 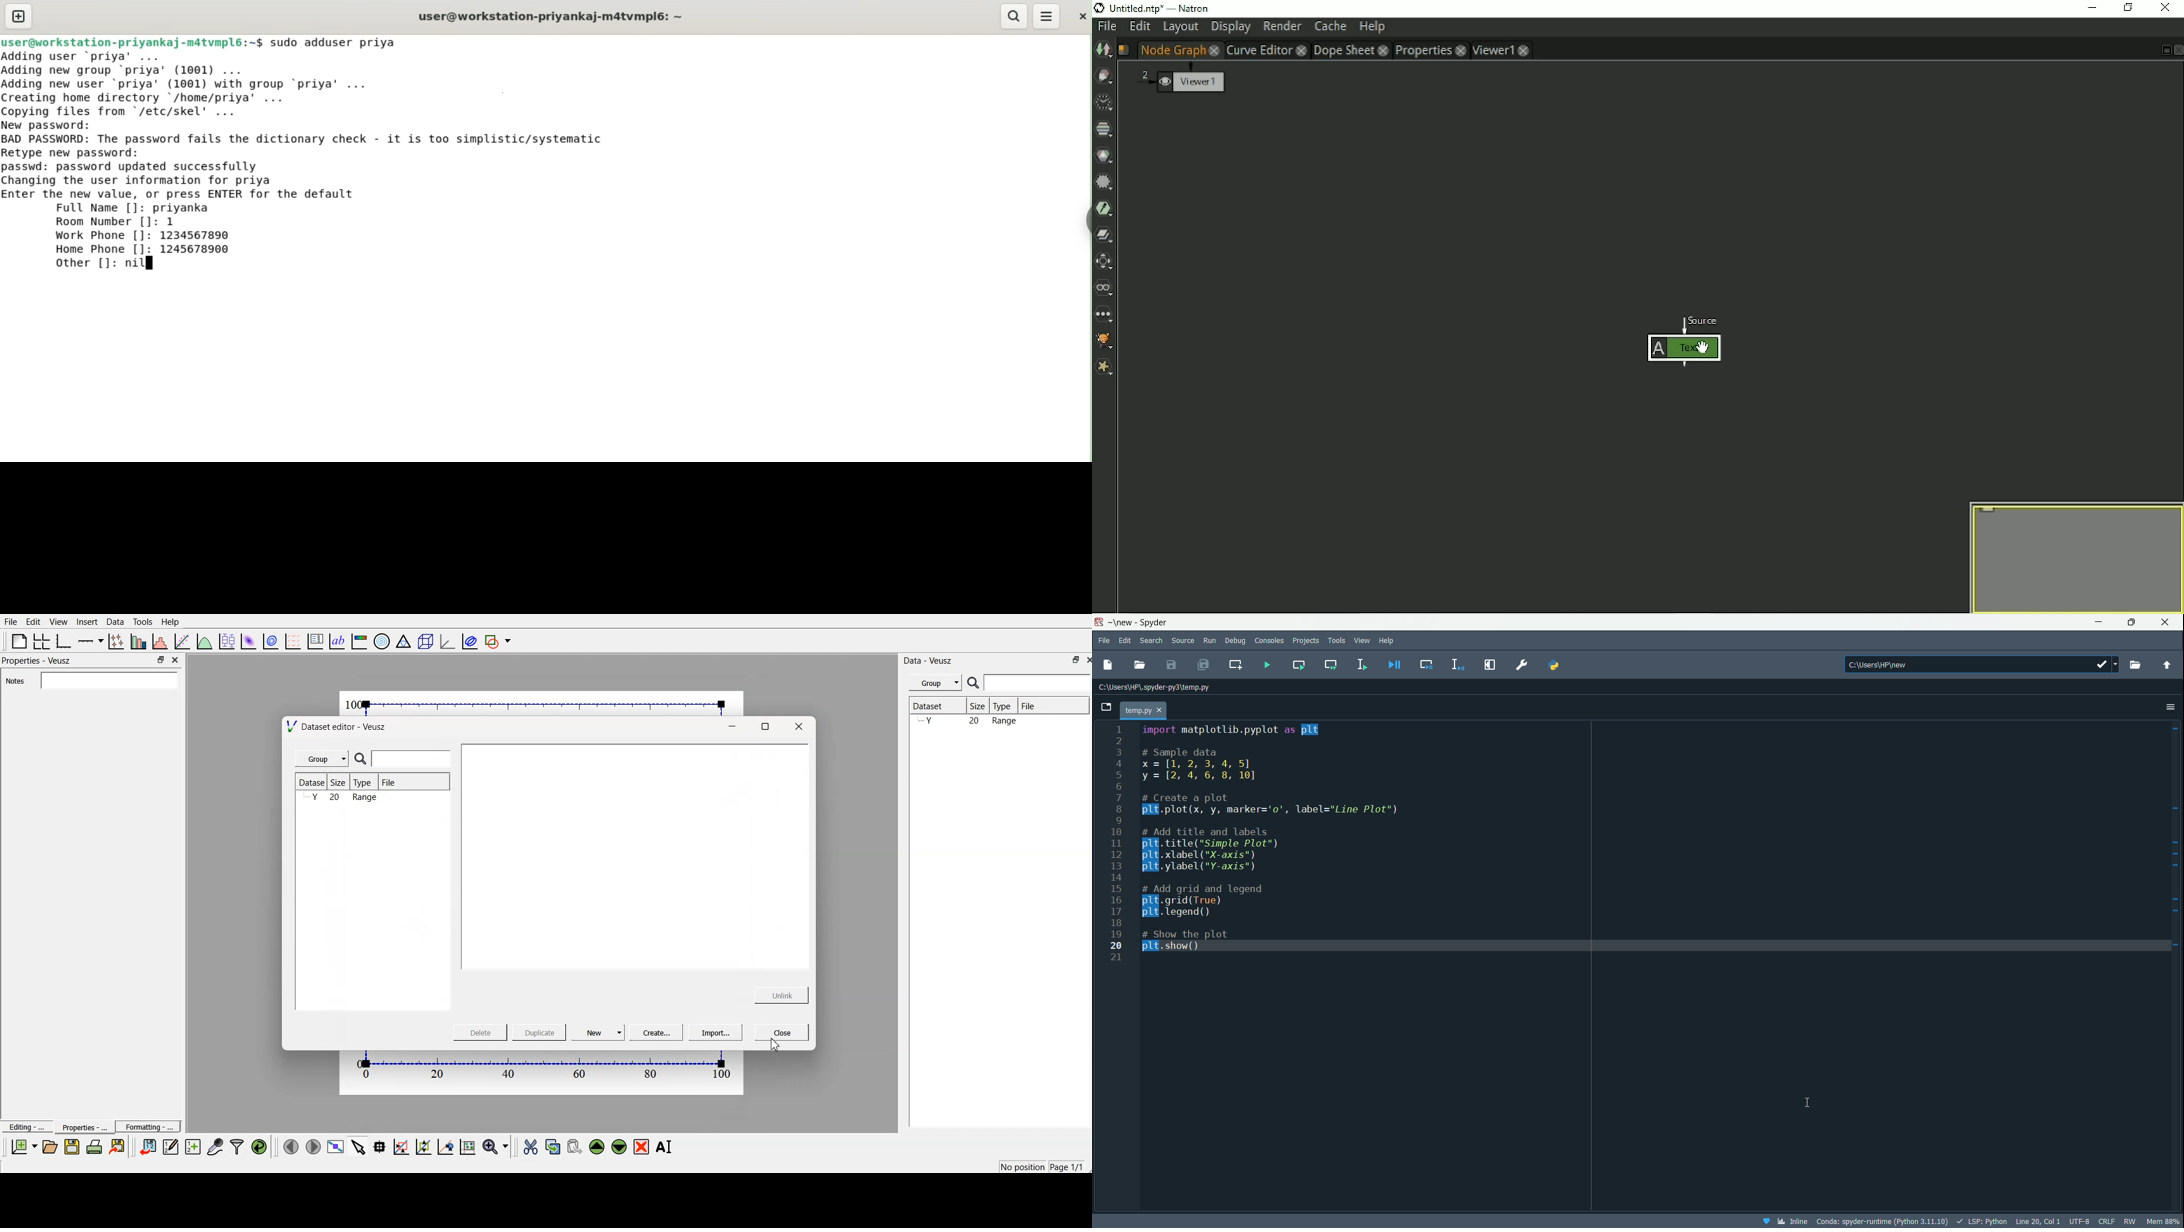 What do you see at coordinates (1384, 50) in the screenshot?
I see `close` at bounding box center [1384, 50].